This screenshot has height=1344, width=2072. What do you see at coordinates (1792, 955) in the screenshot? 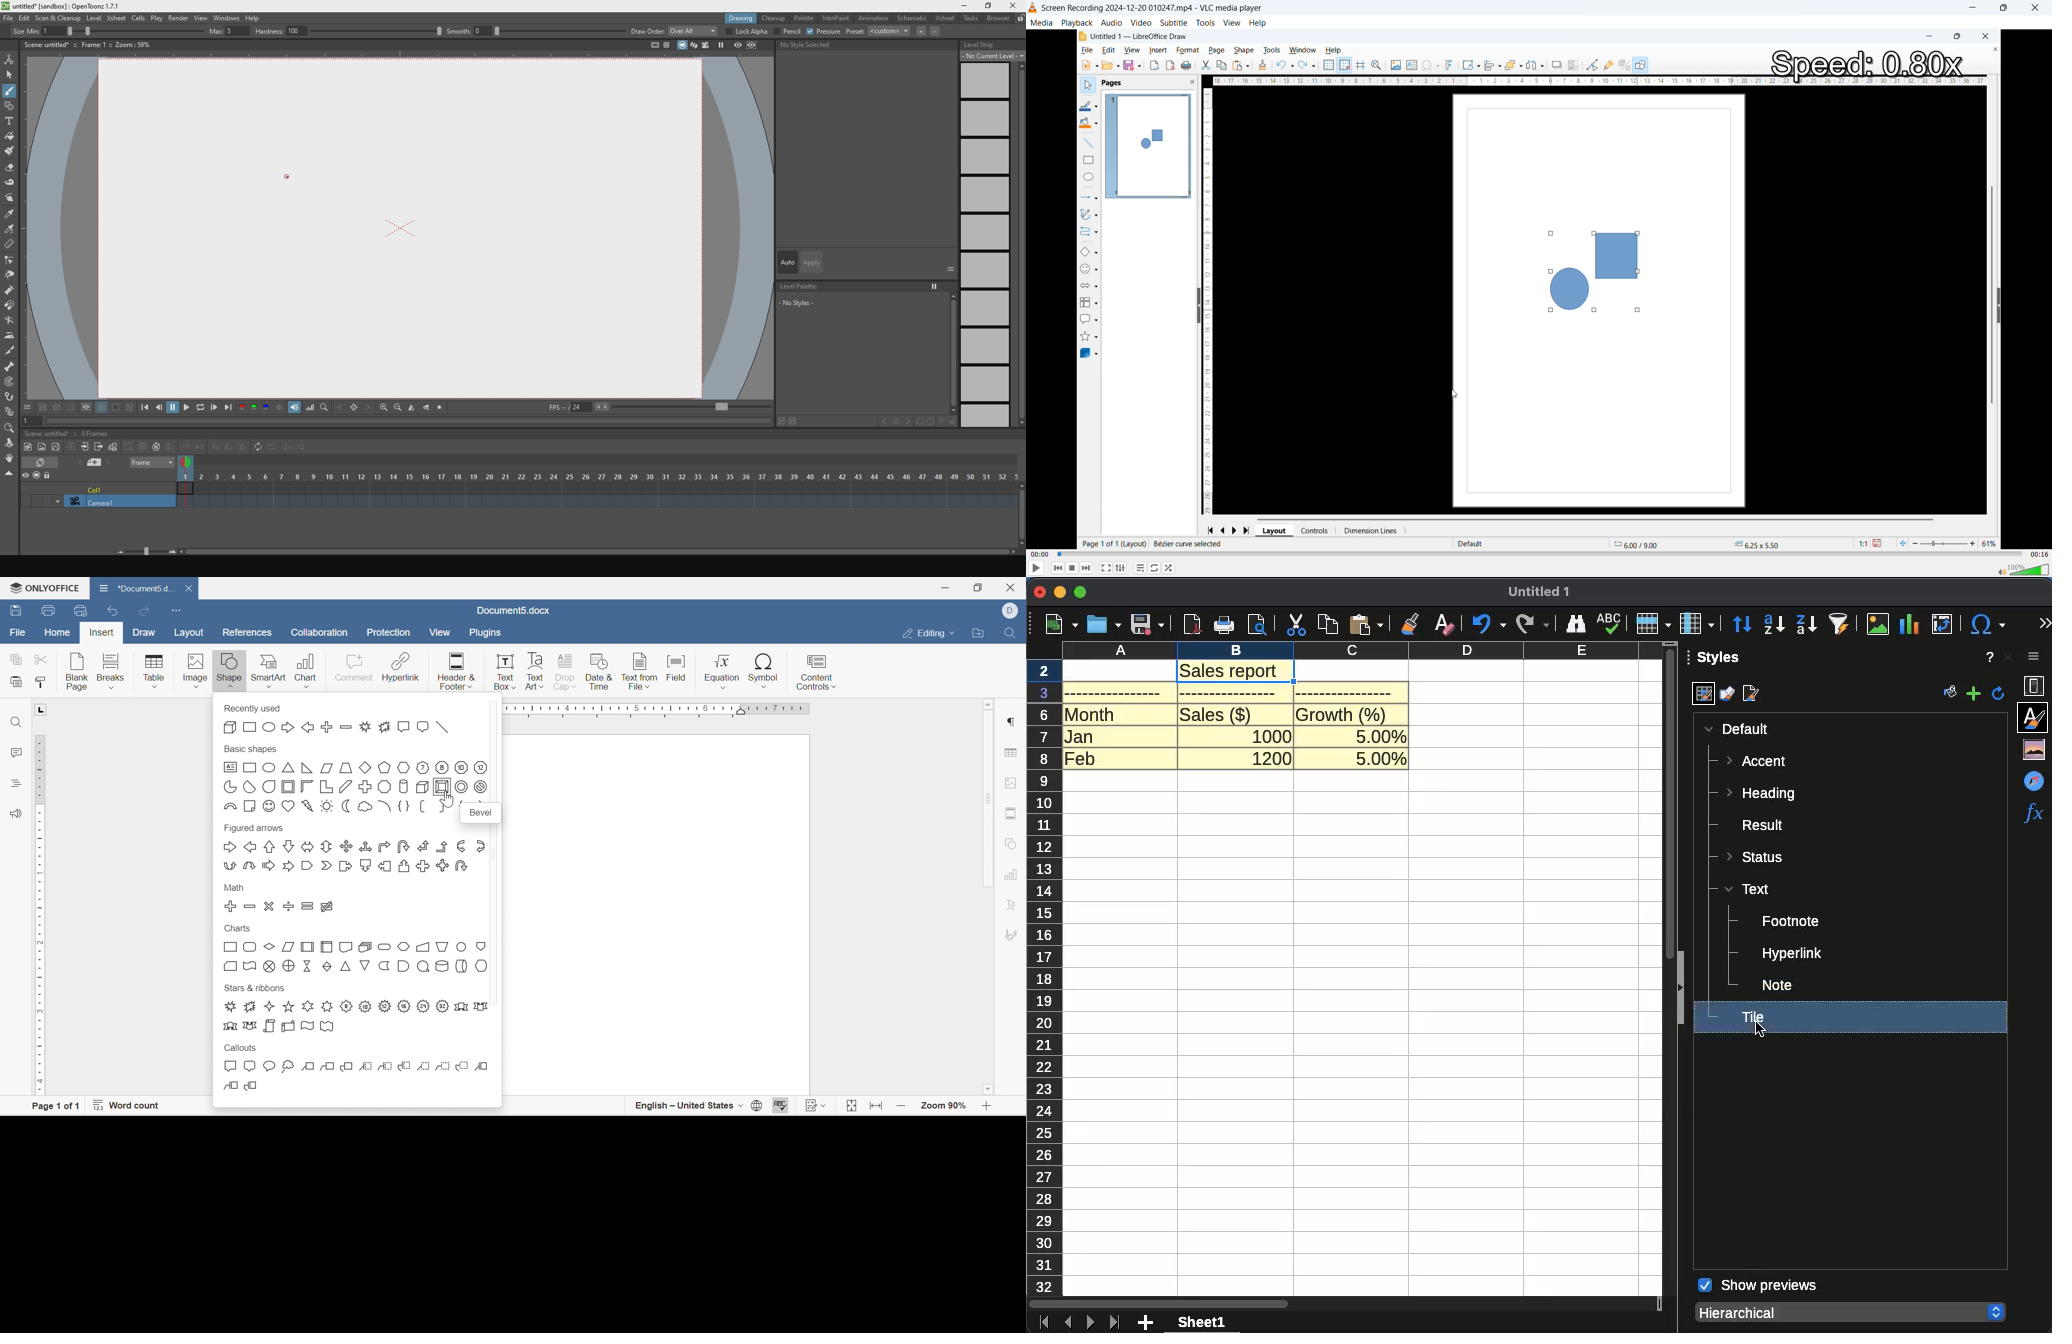
I see `hyperlink` at bounding box center [1792, 955].